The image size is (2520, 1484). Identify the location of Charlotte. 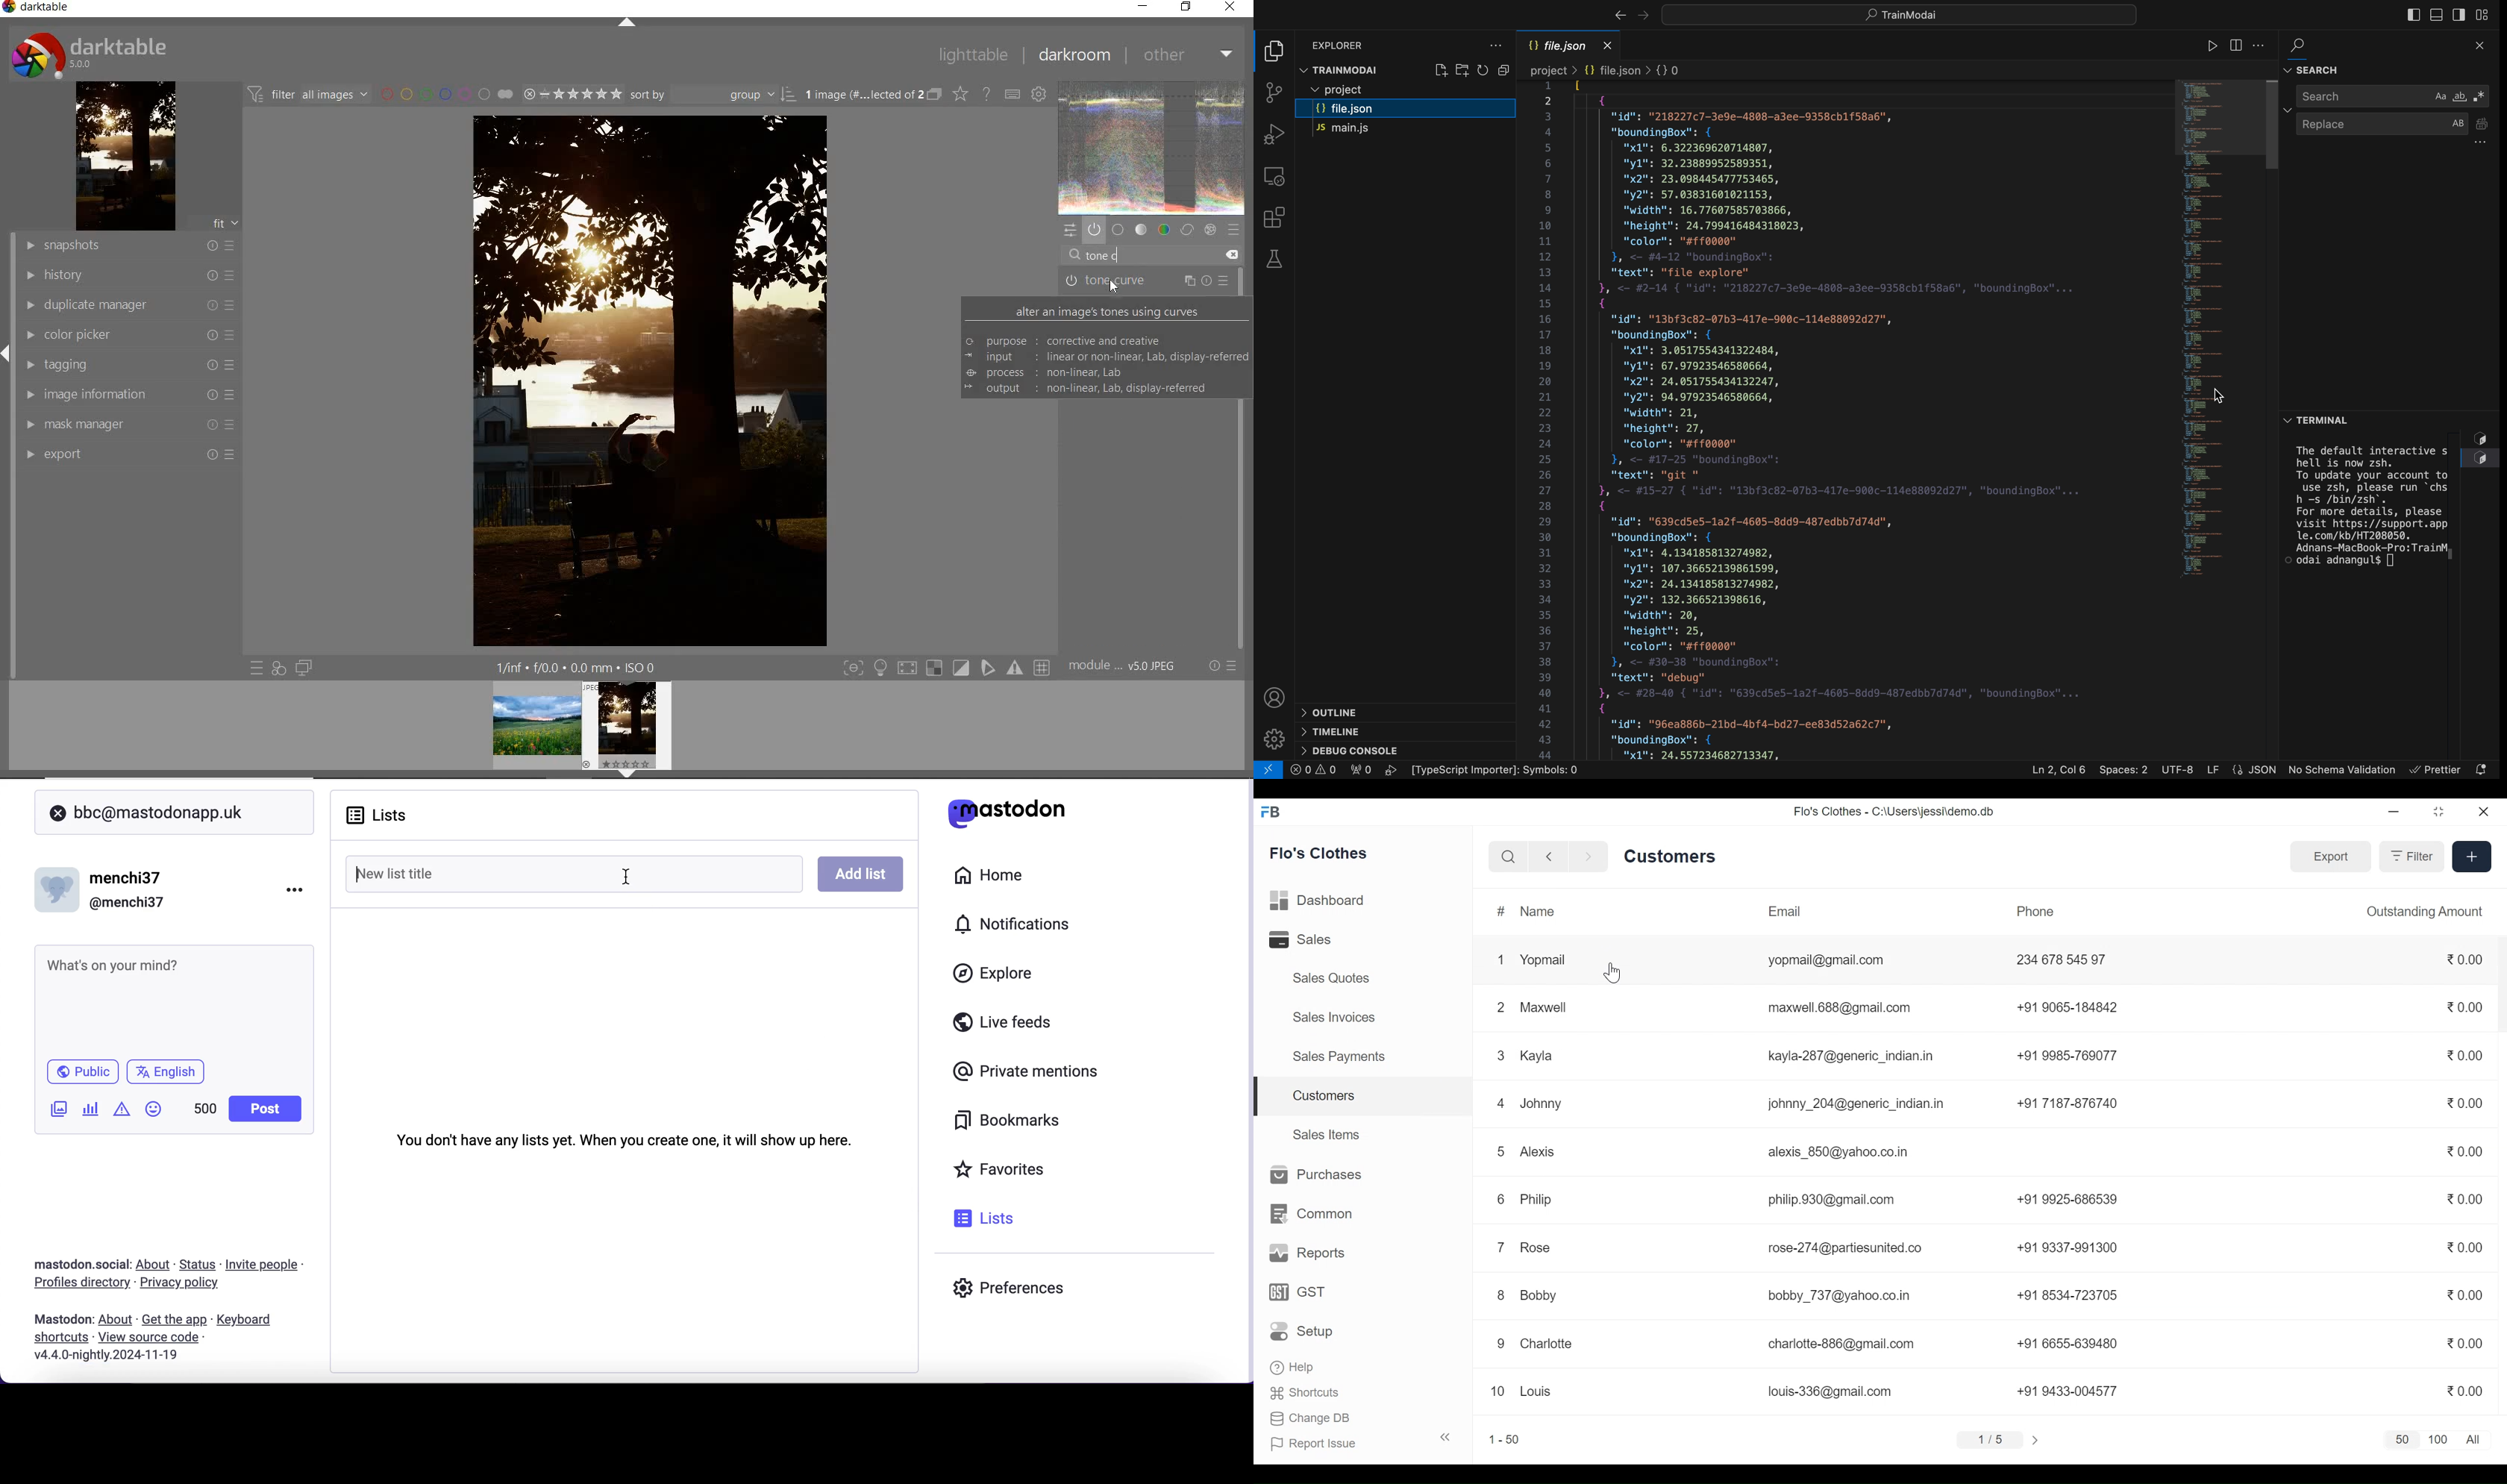
(1545, 1344).